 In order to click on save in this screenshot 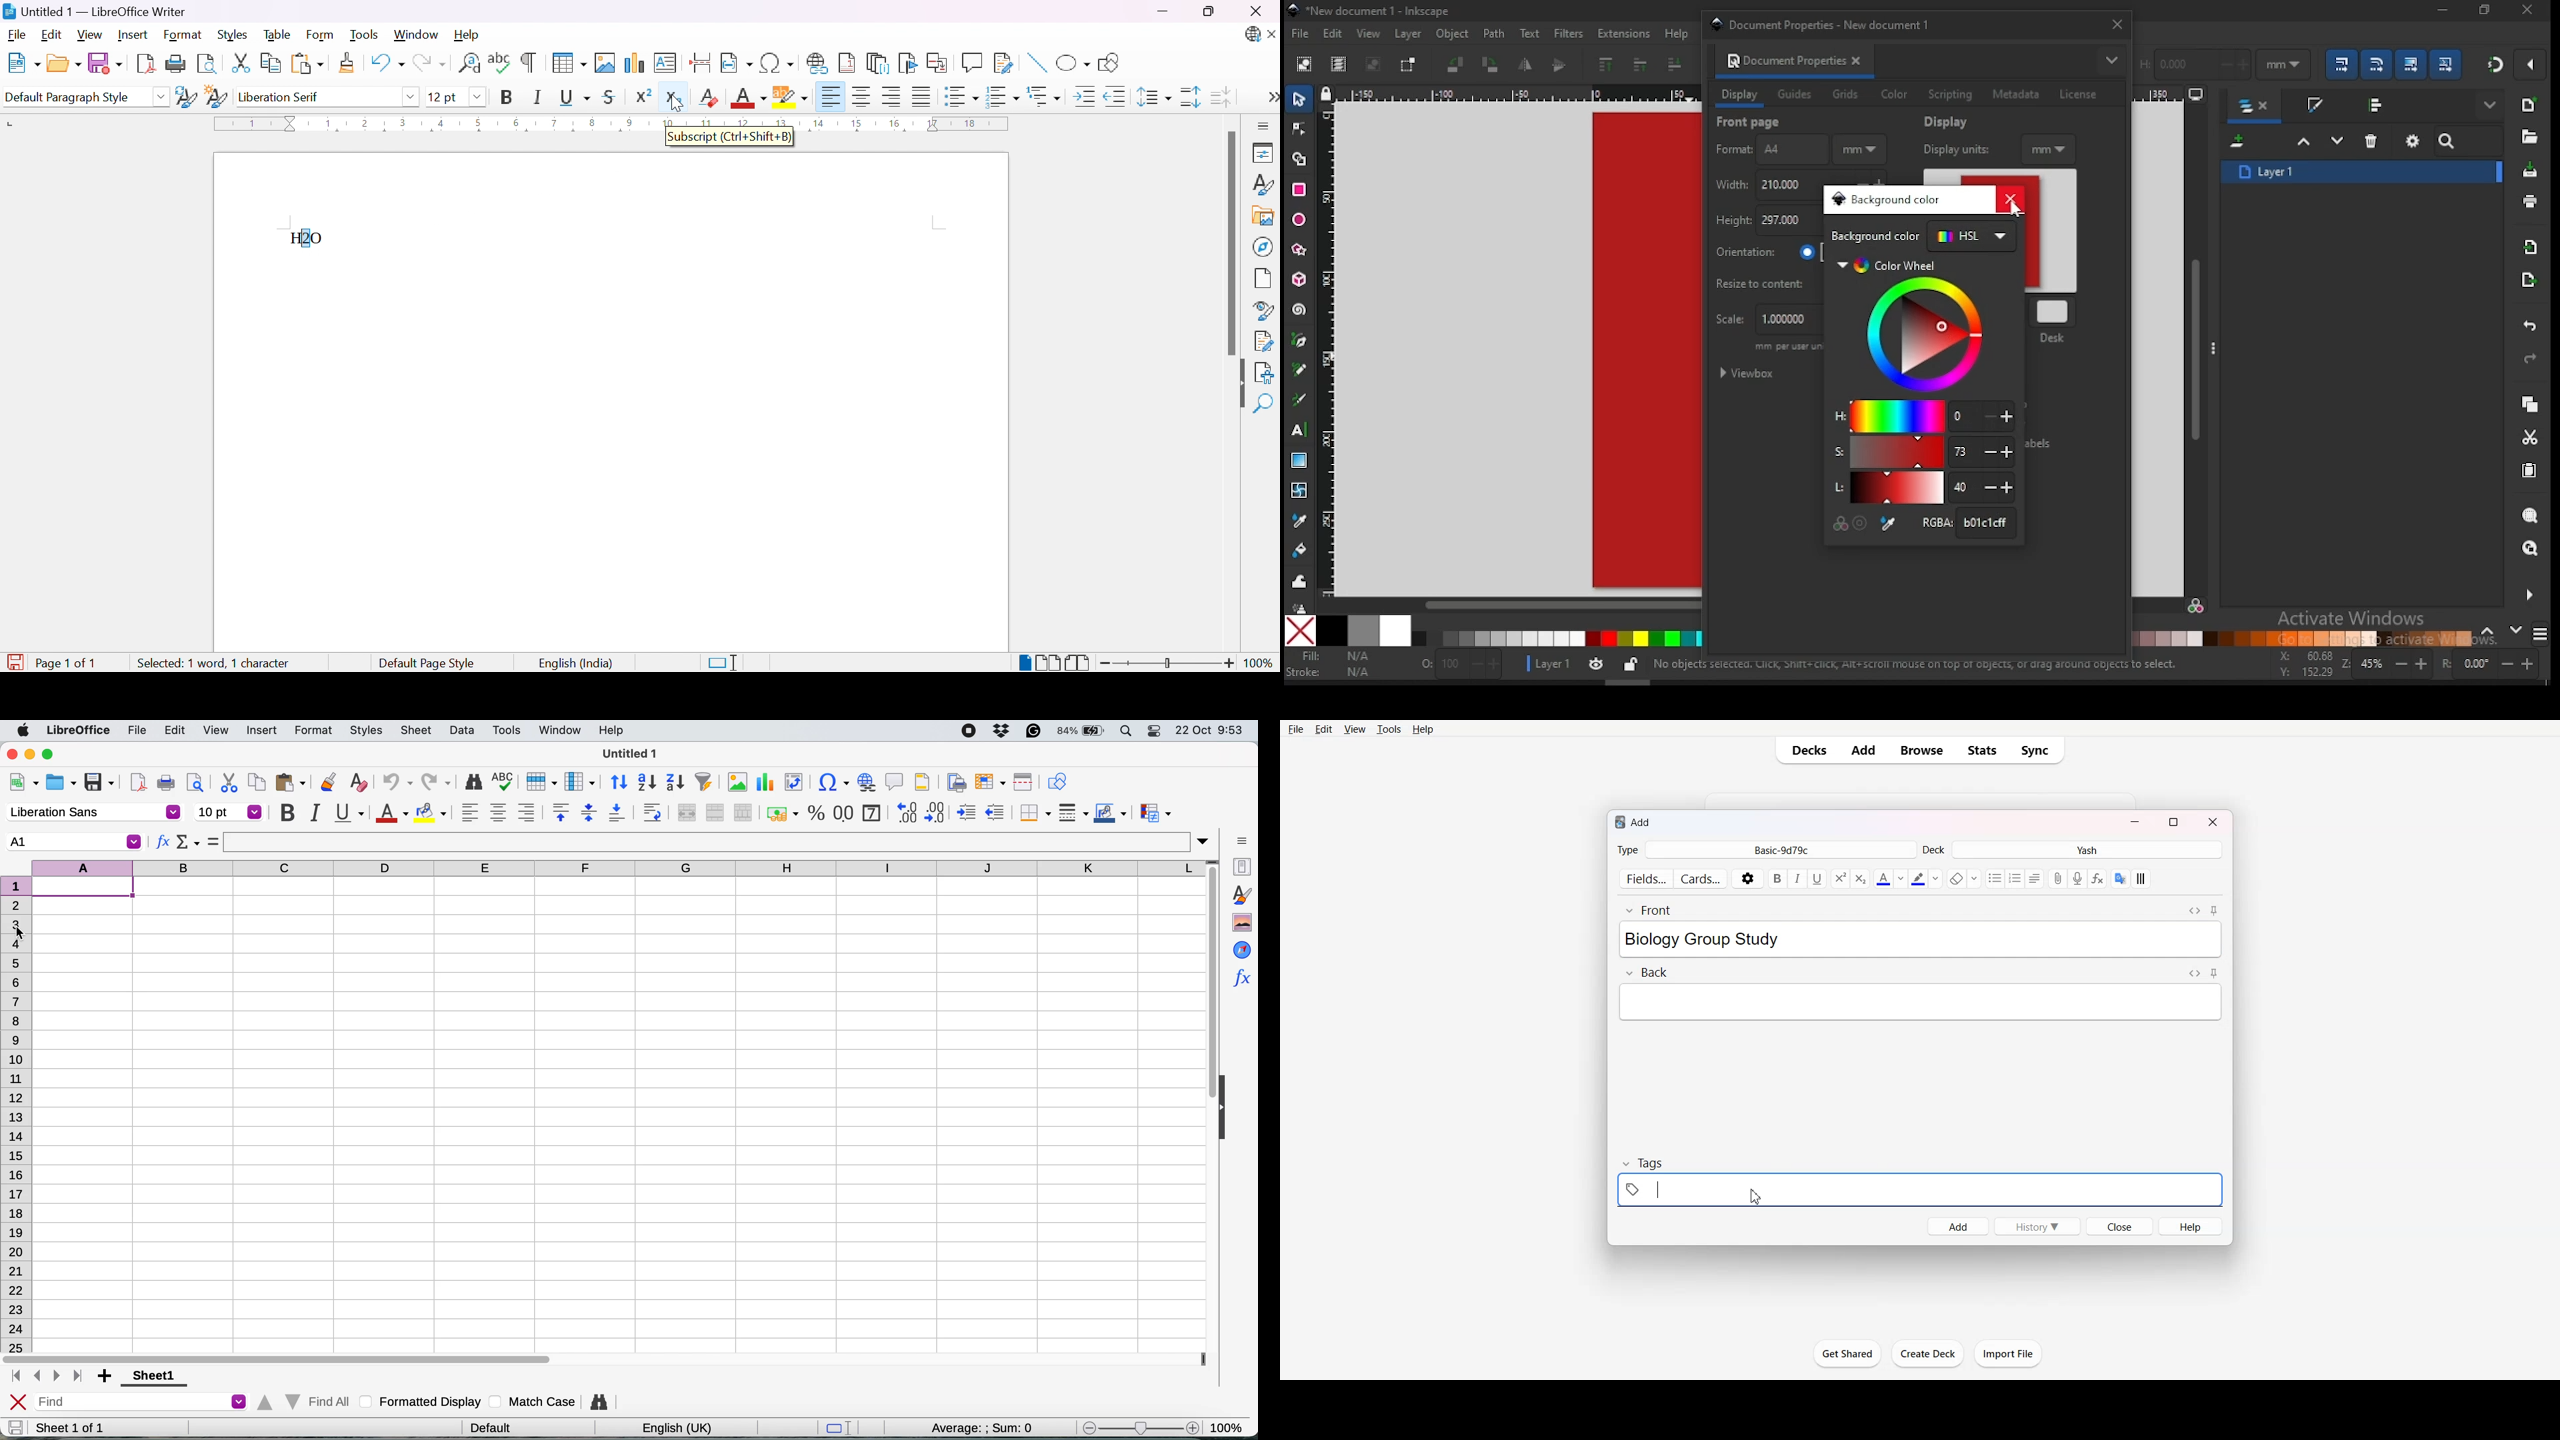, I will do `click(15, 1427)`.